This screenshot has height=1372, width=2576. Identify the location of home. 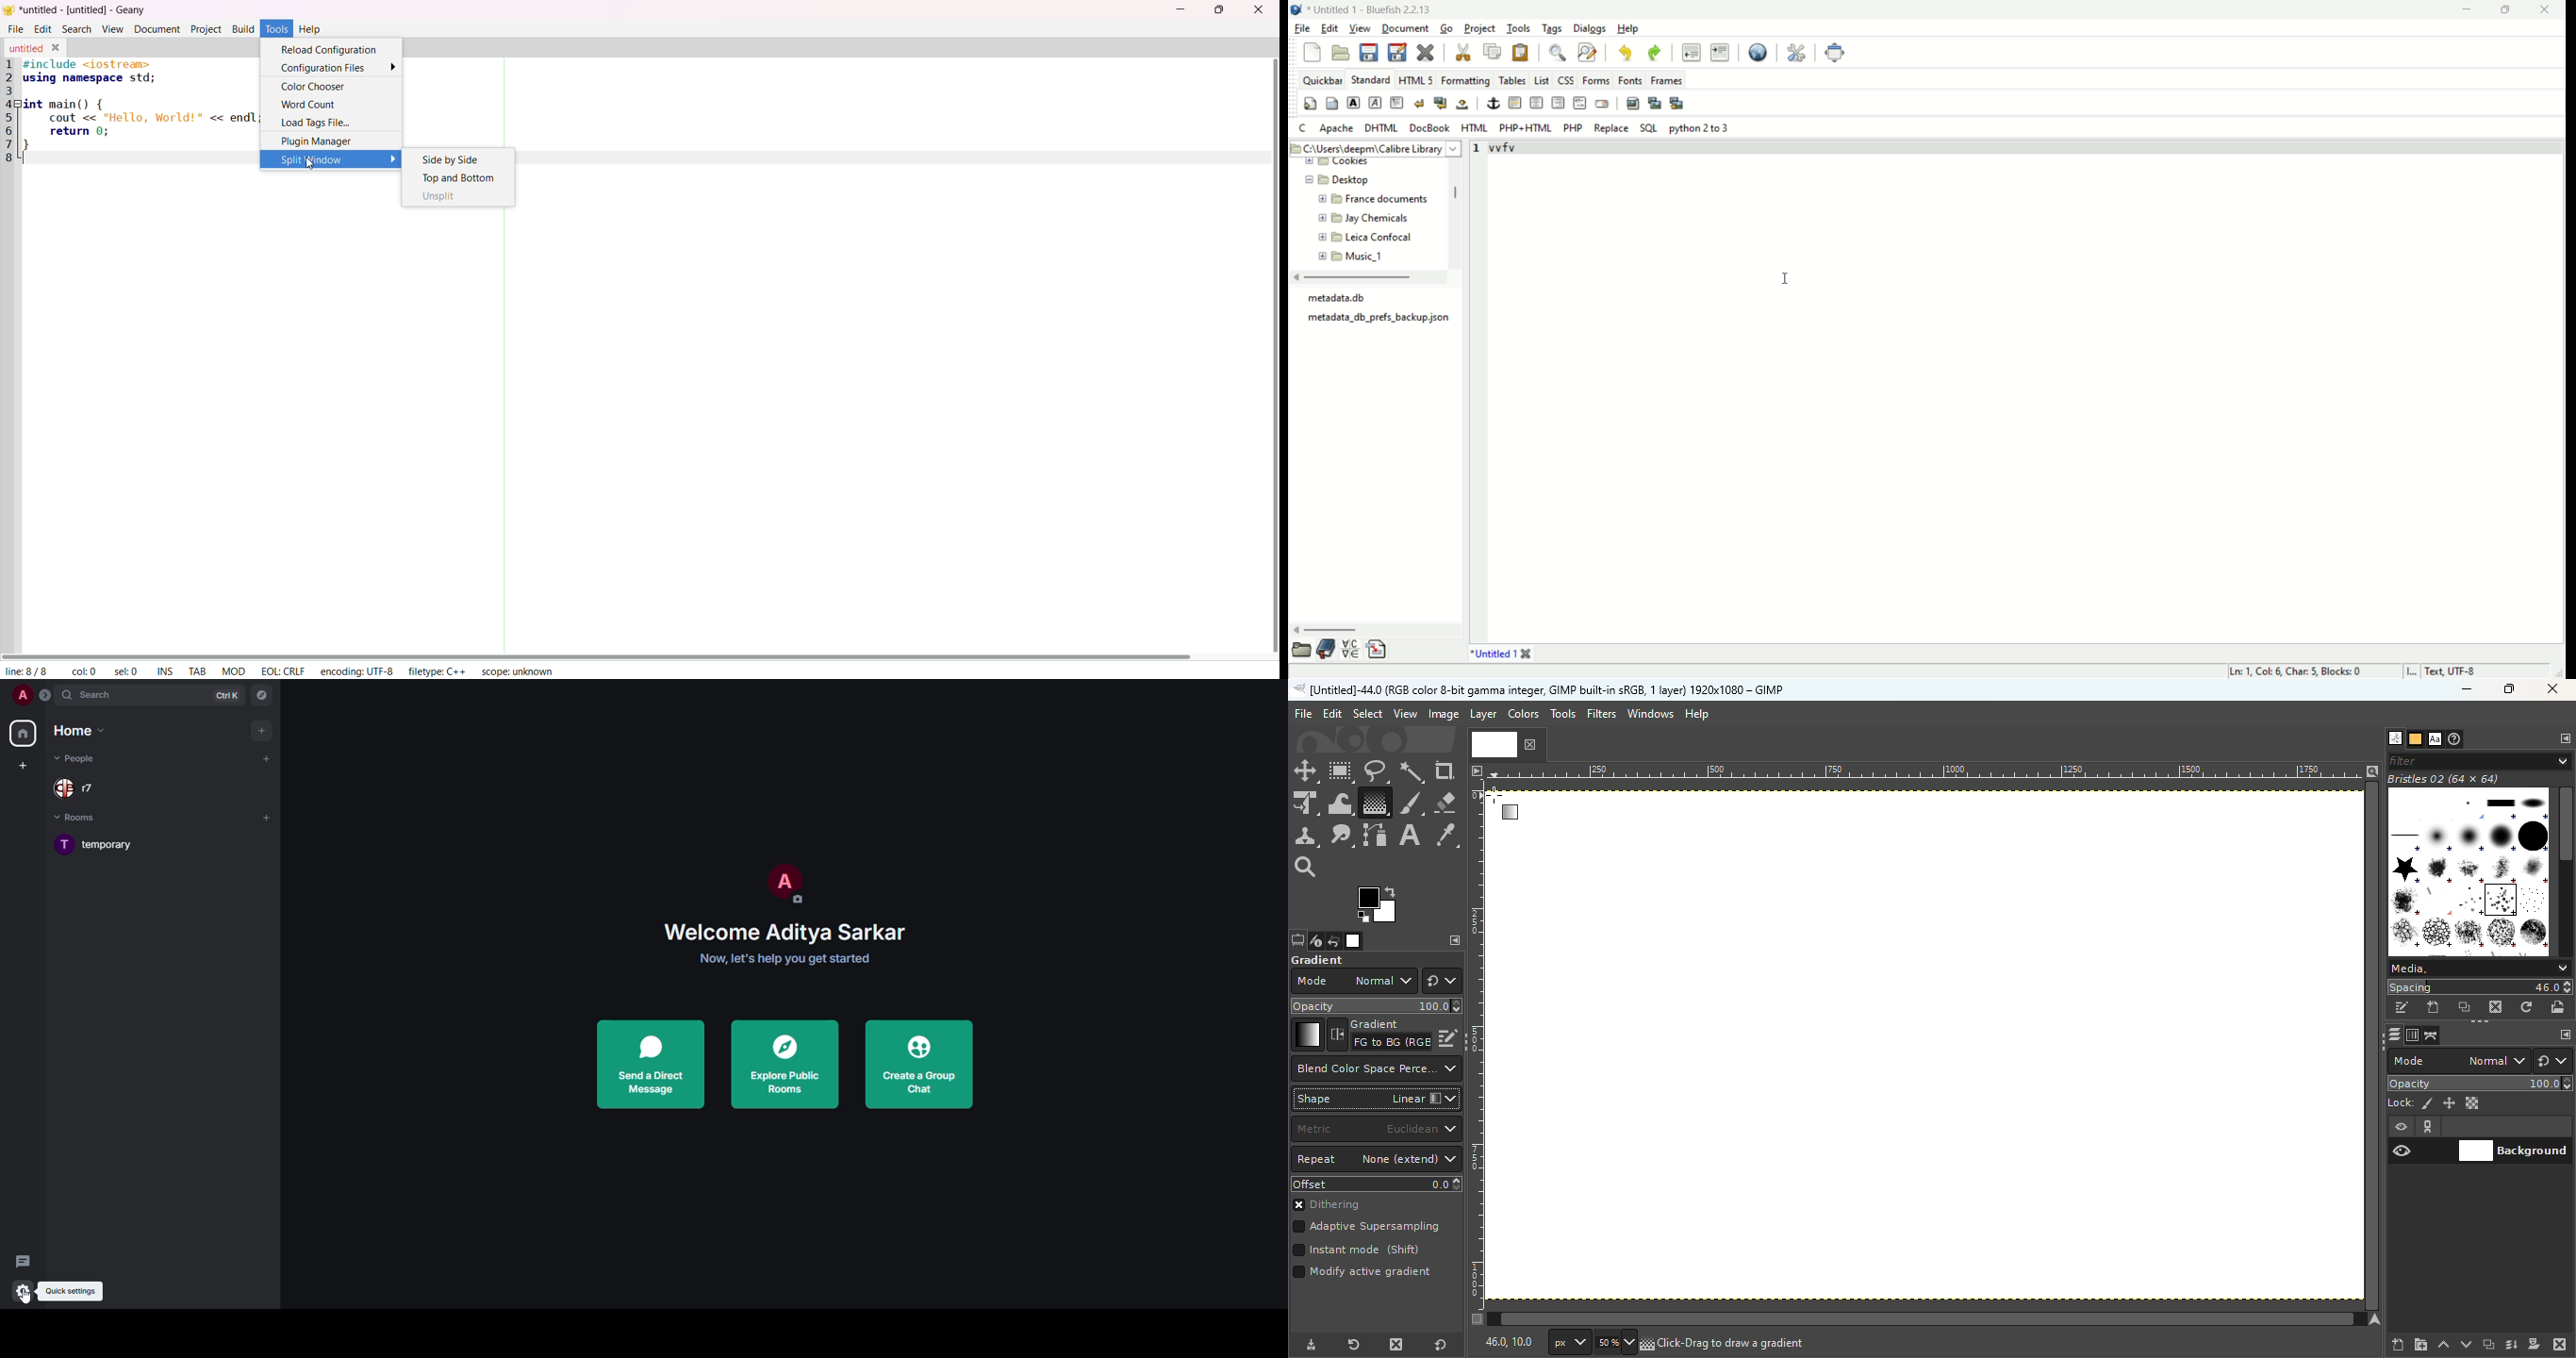
(83, 731).